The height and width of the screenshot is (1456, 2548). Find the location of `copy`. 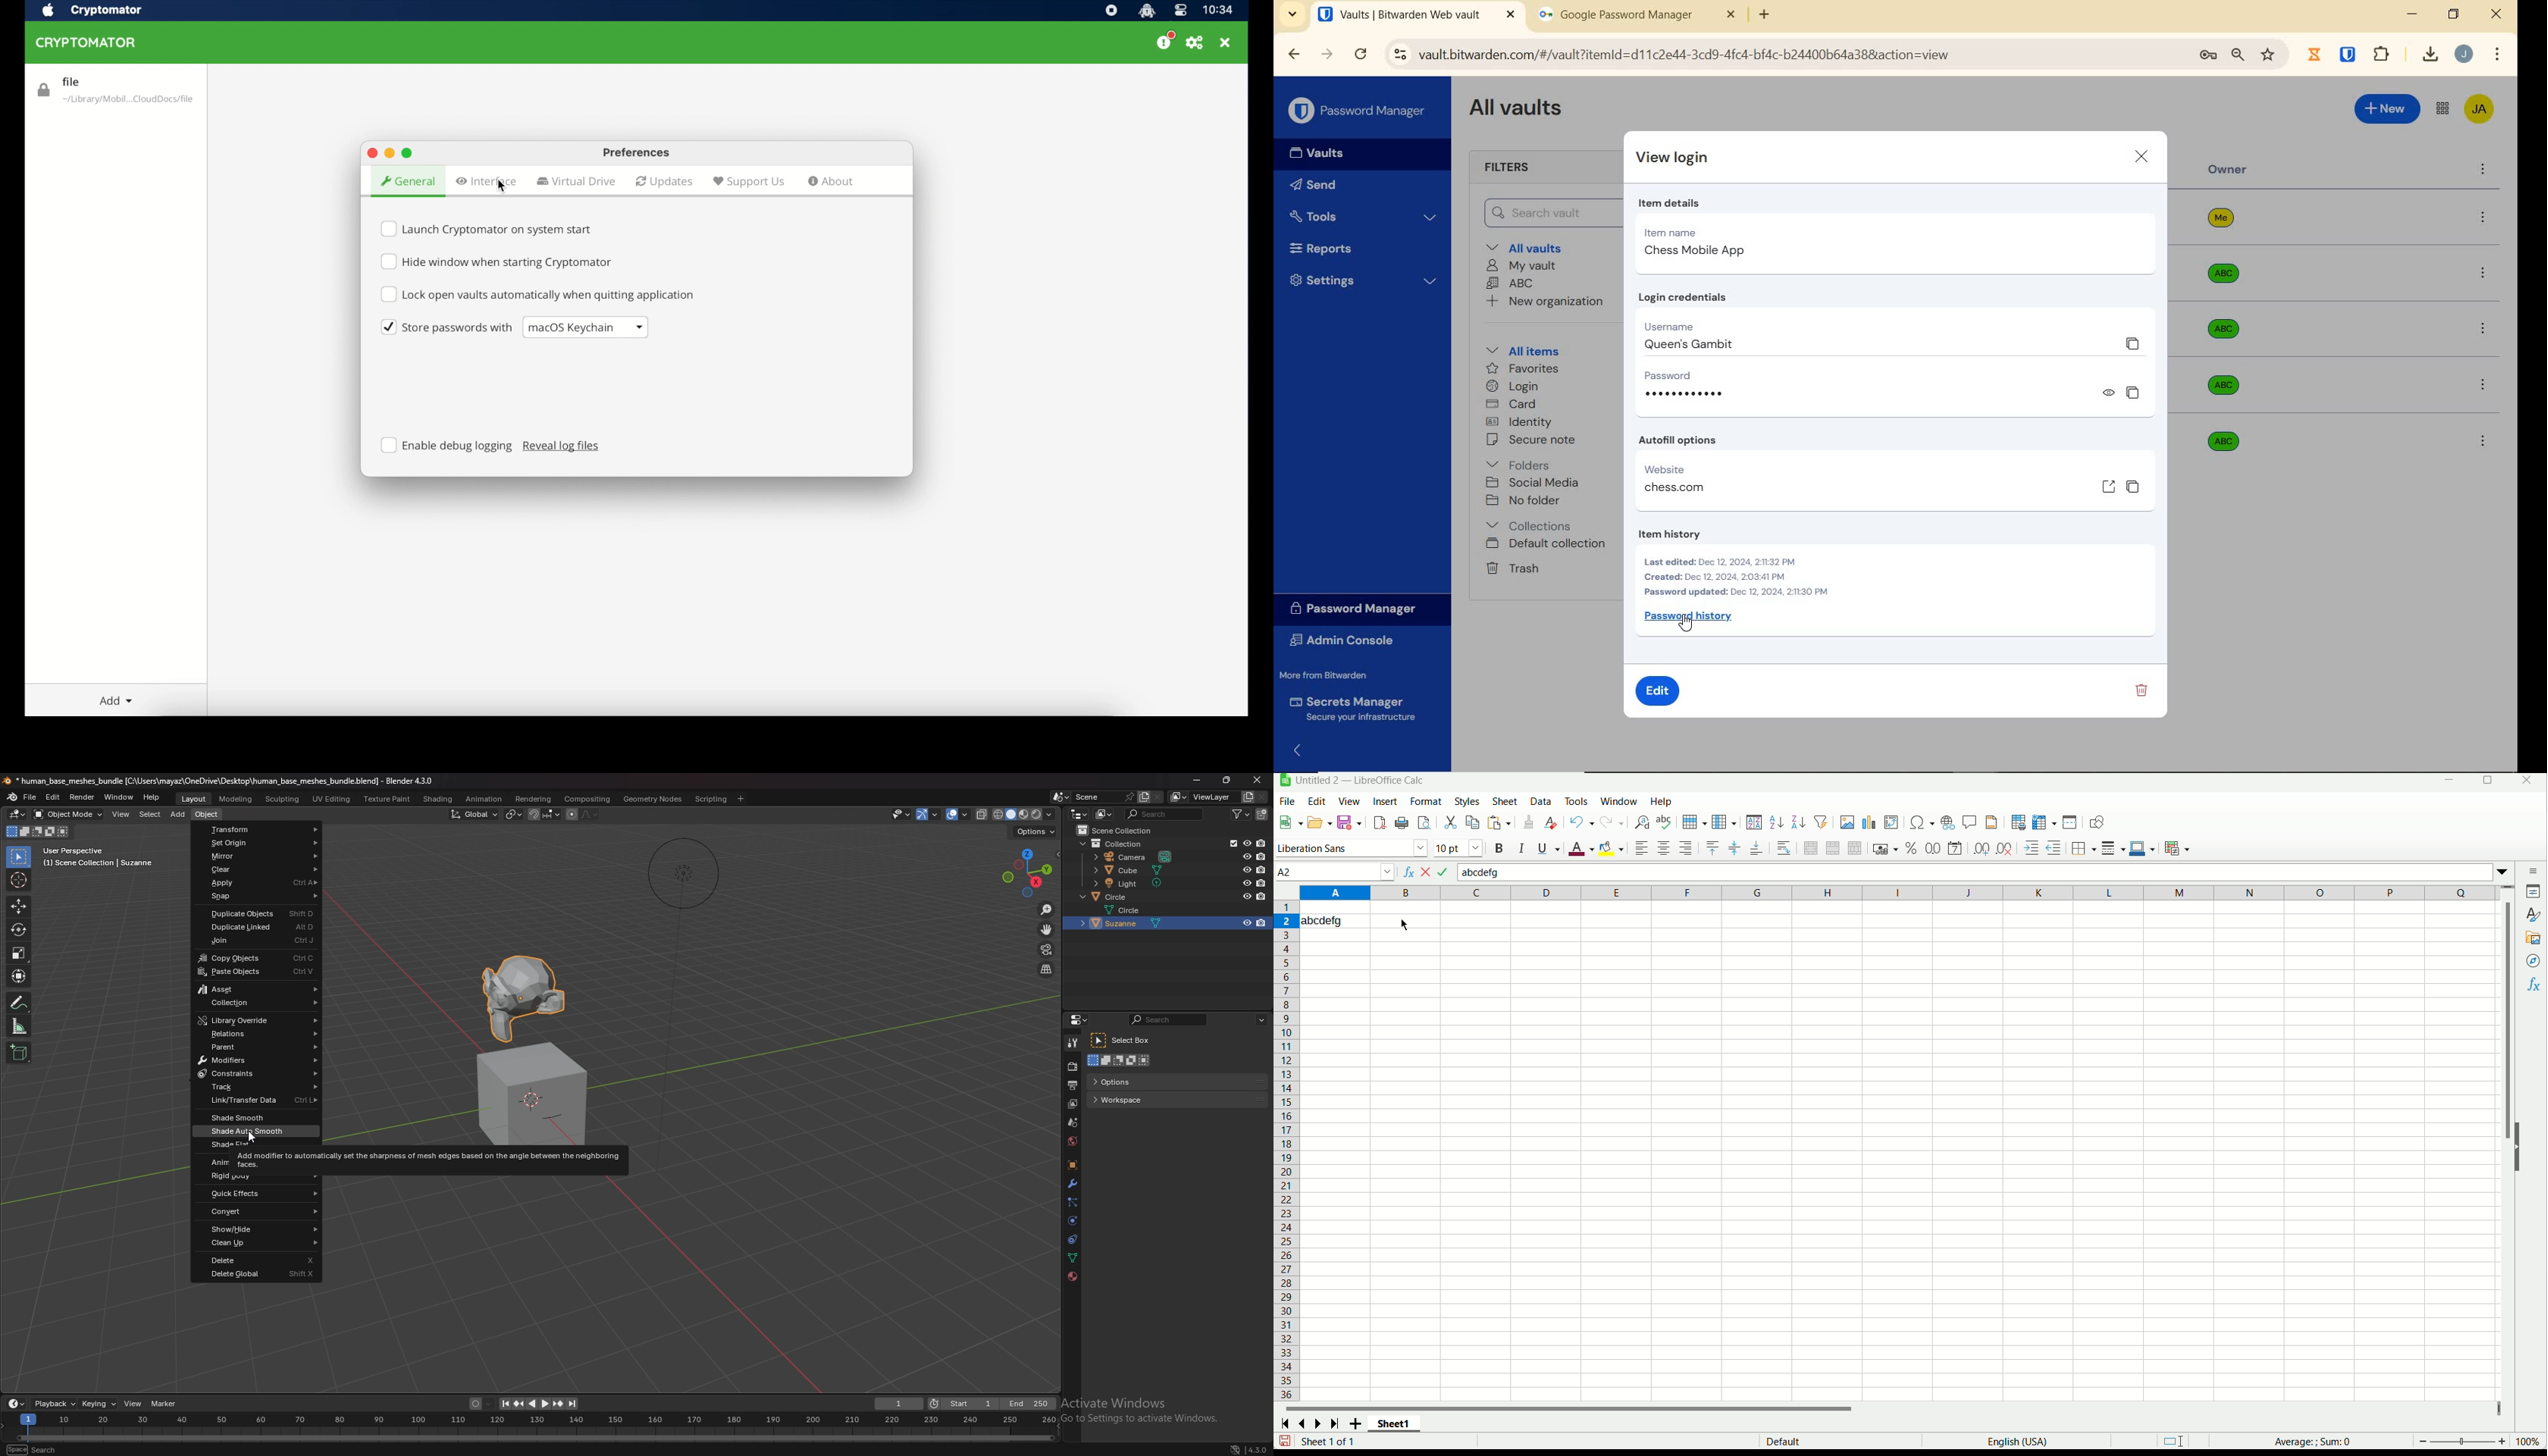

copy is located at coordinates (2132, 392).